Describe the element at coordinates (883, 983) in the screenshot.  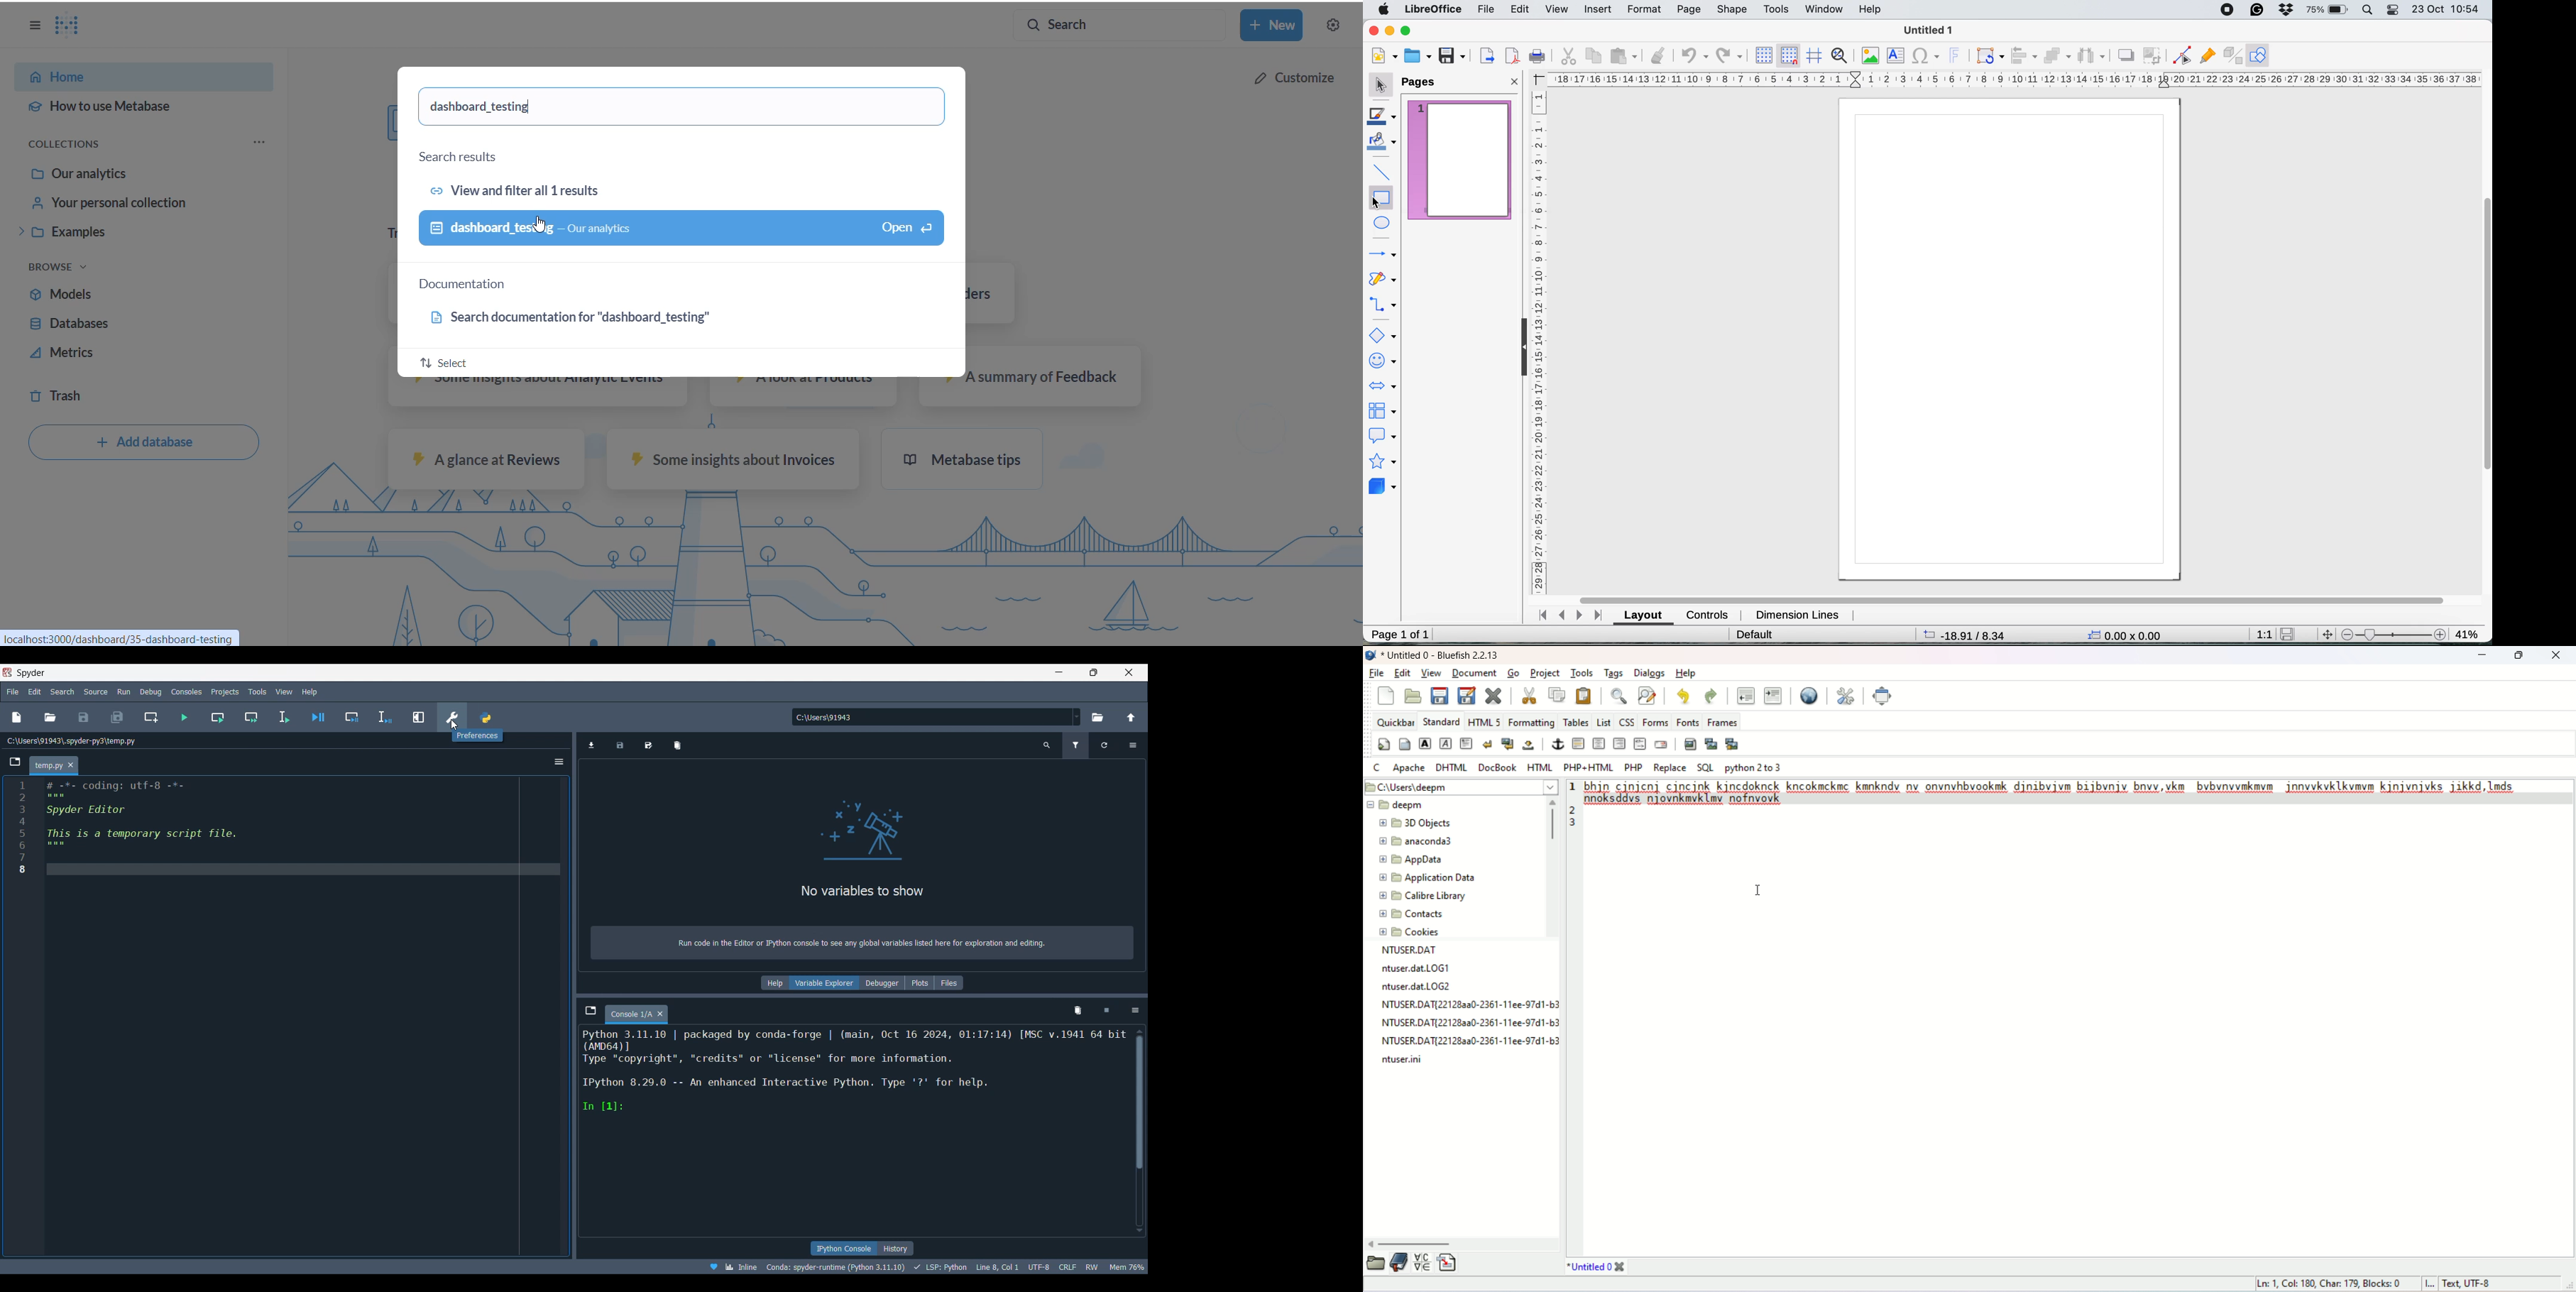
I see `Debugger` at that location.